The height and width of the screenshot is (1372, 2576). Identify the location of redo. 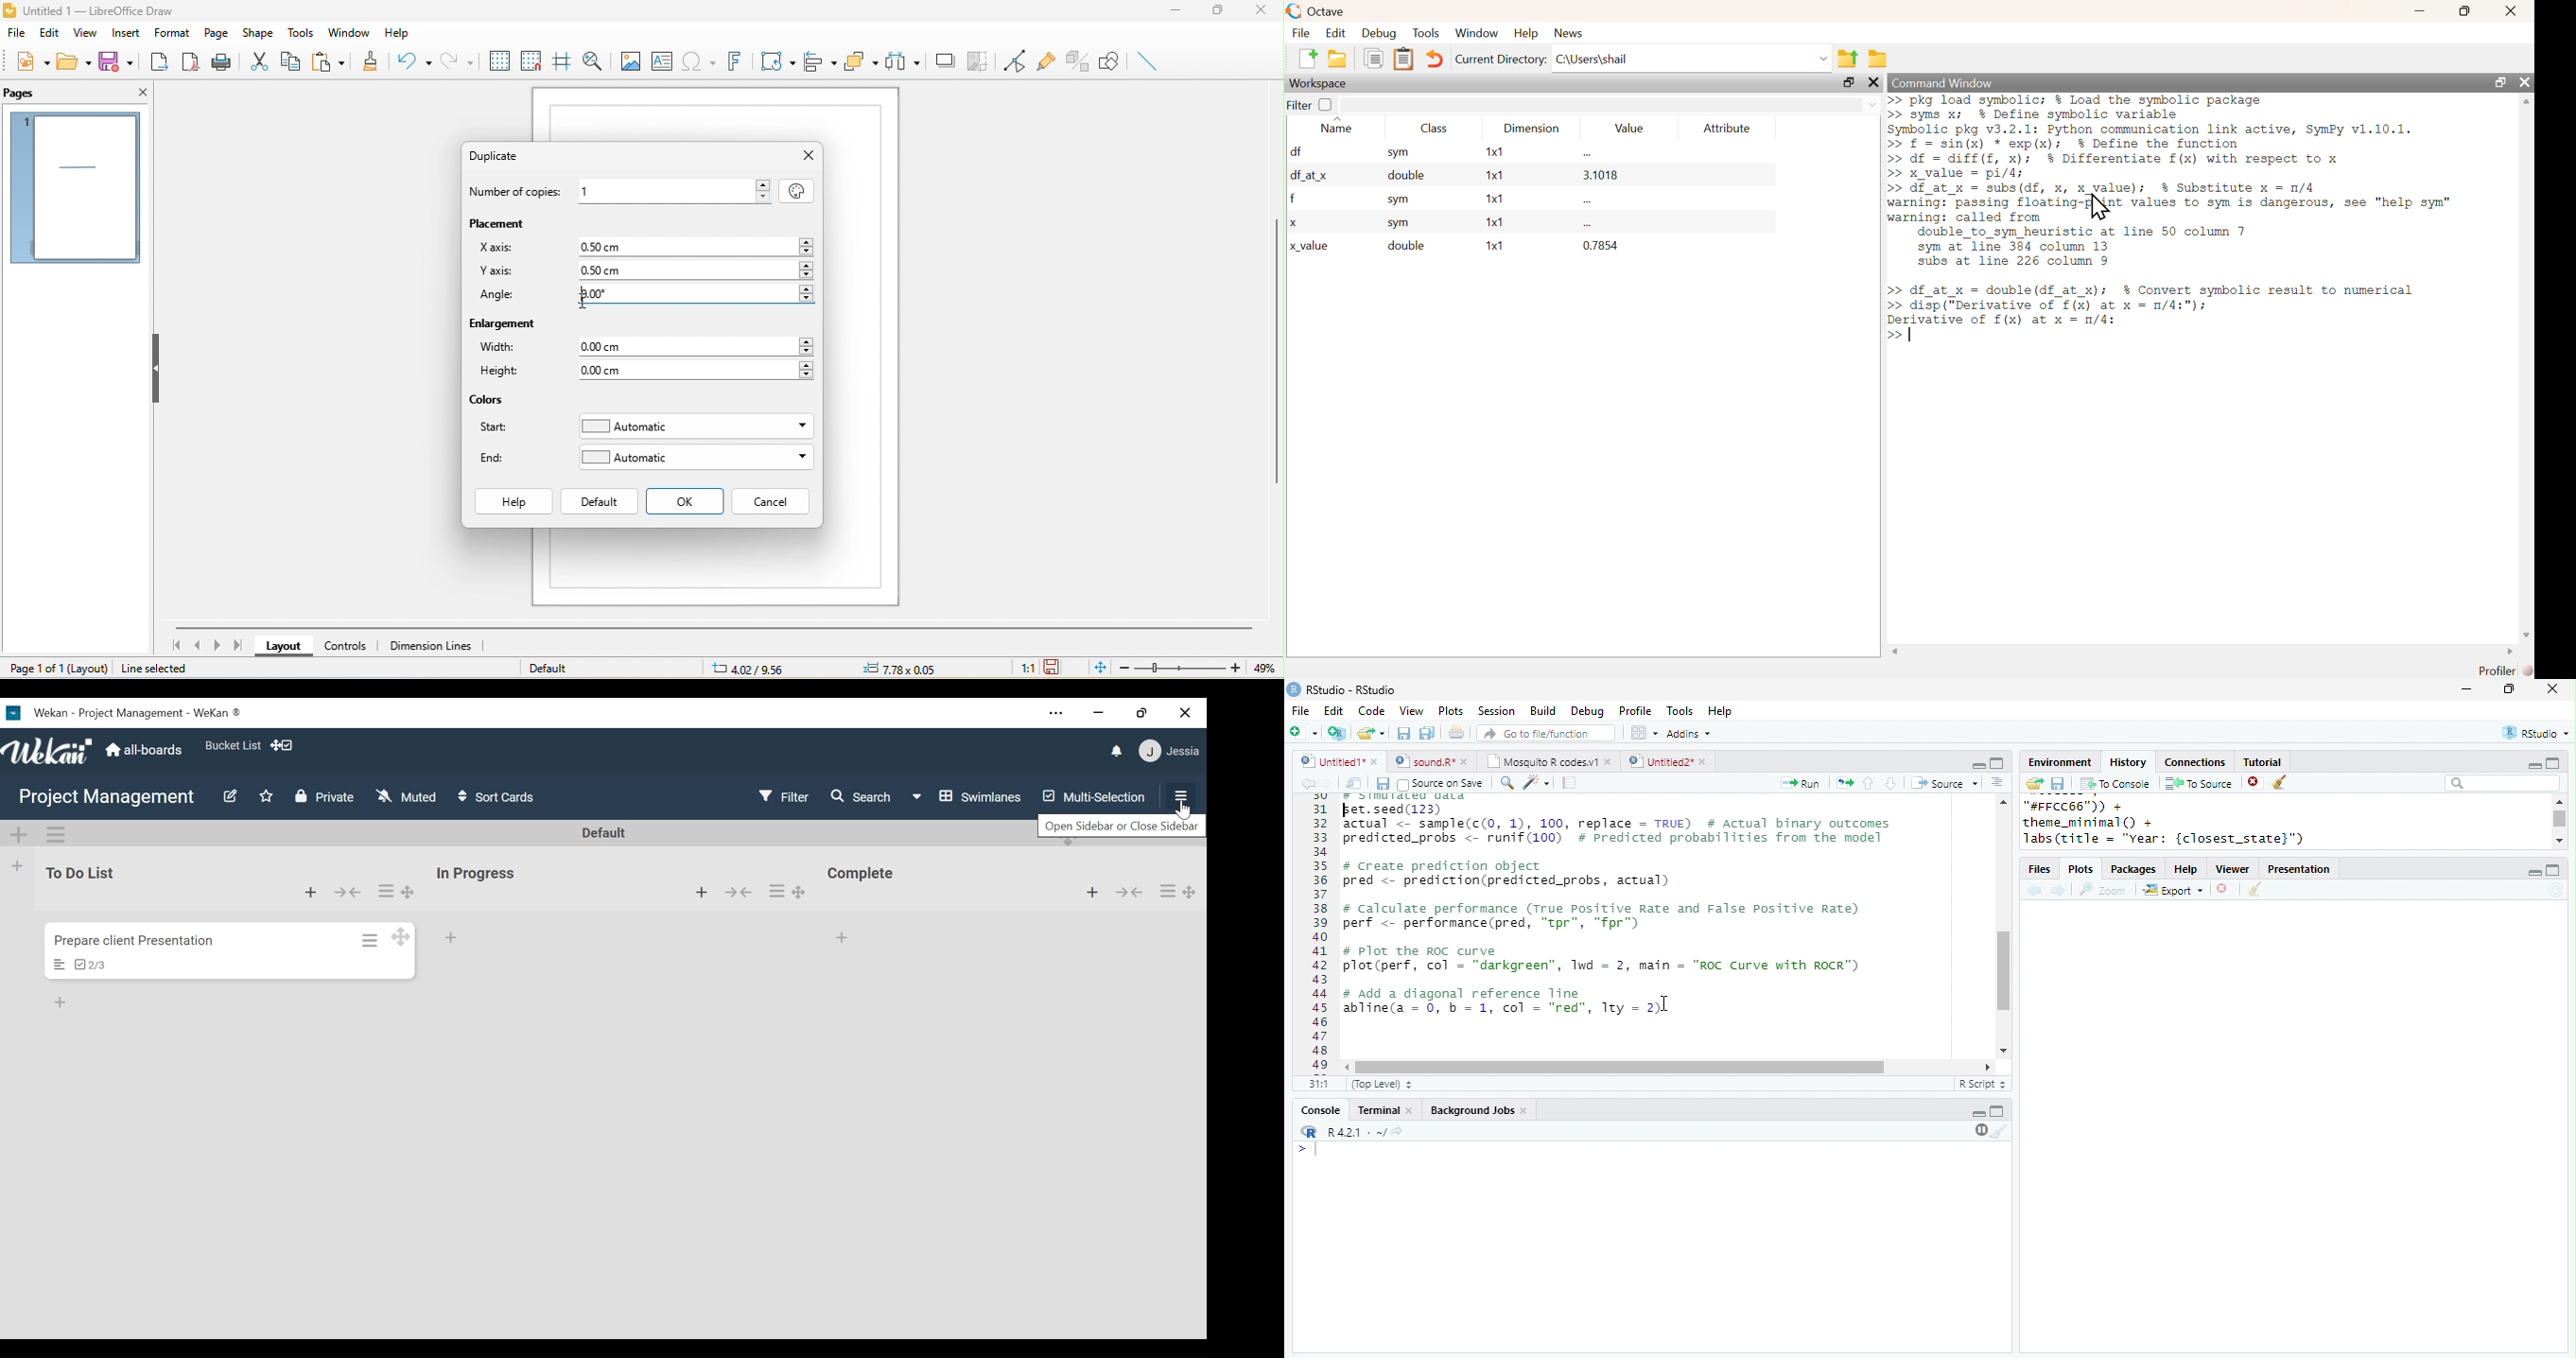
(458, 59).